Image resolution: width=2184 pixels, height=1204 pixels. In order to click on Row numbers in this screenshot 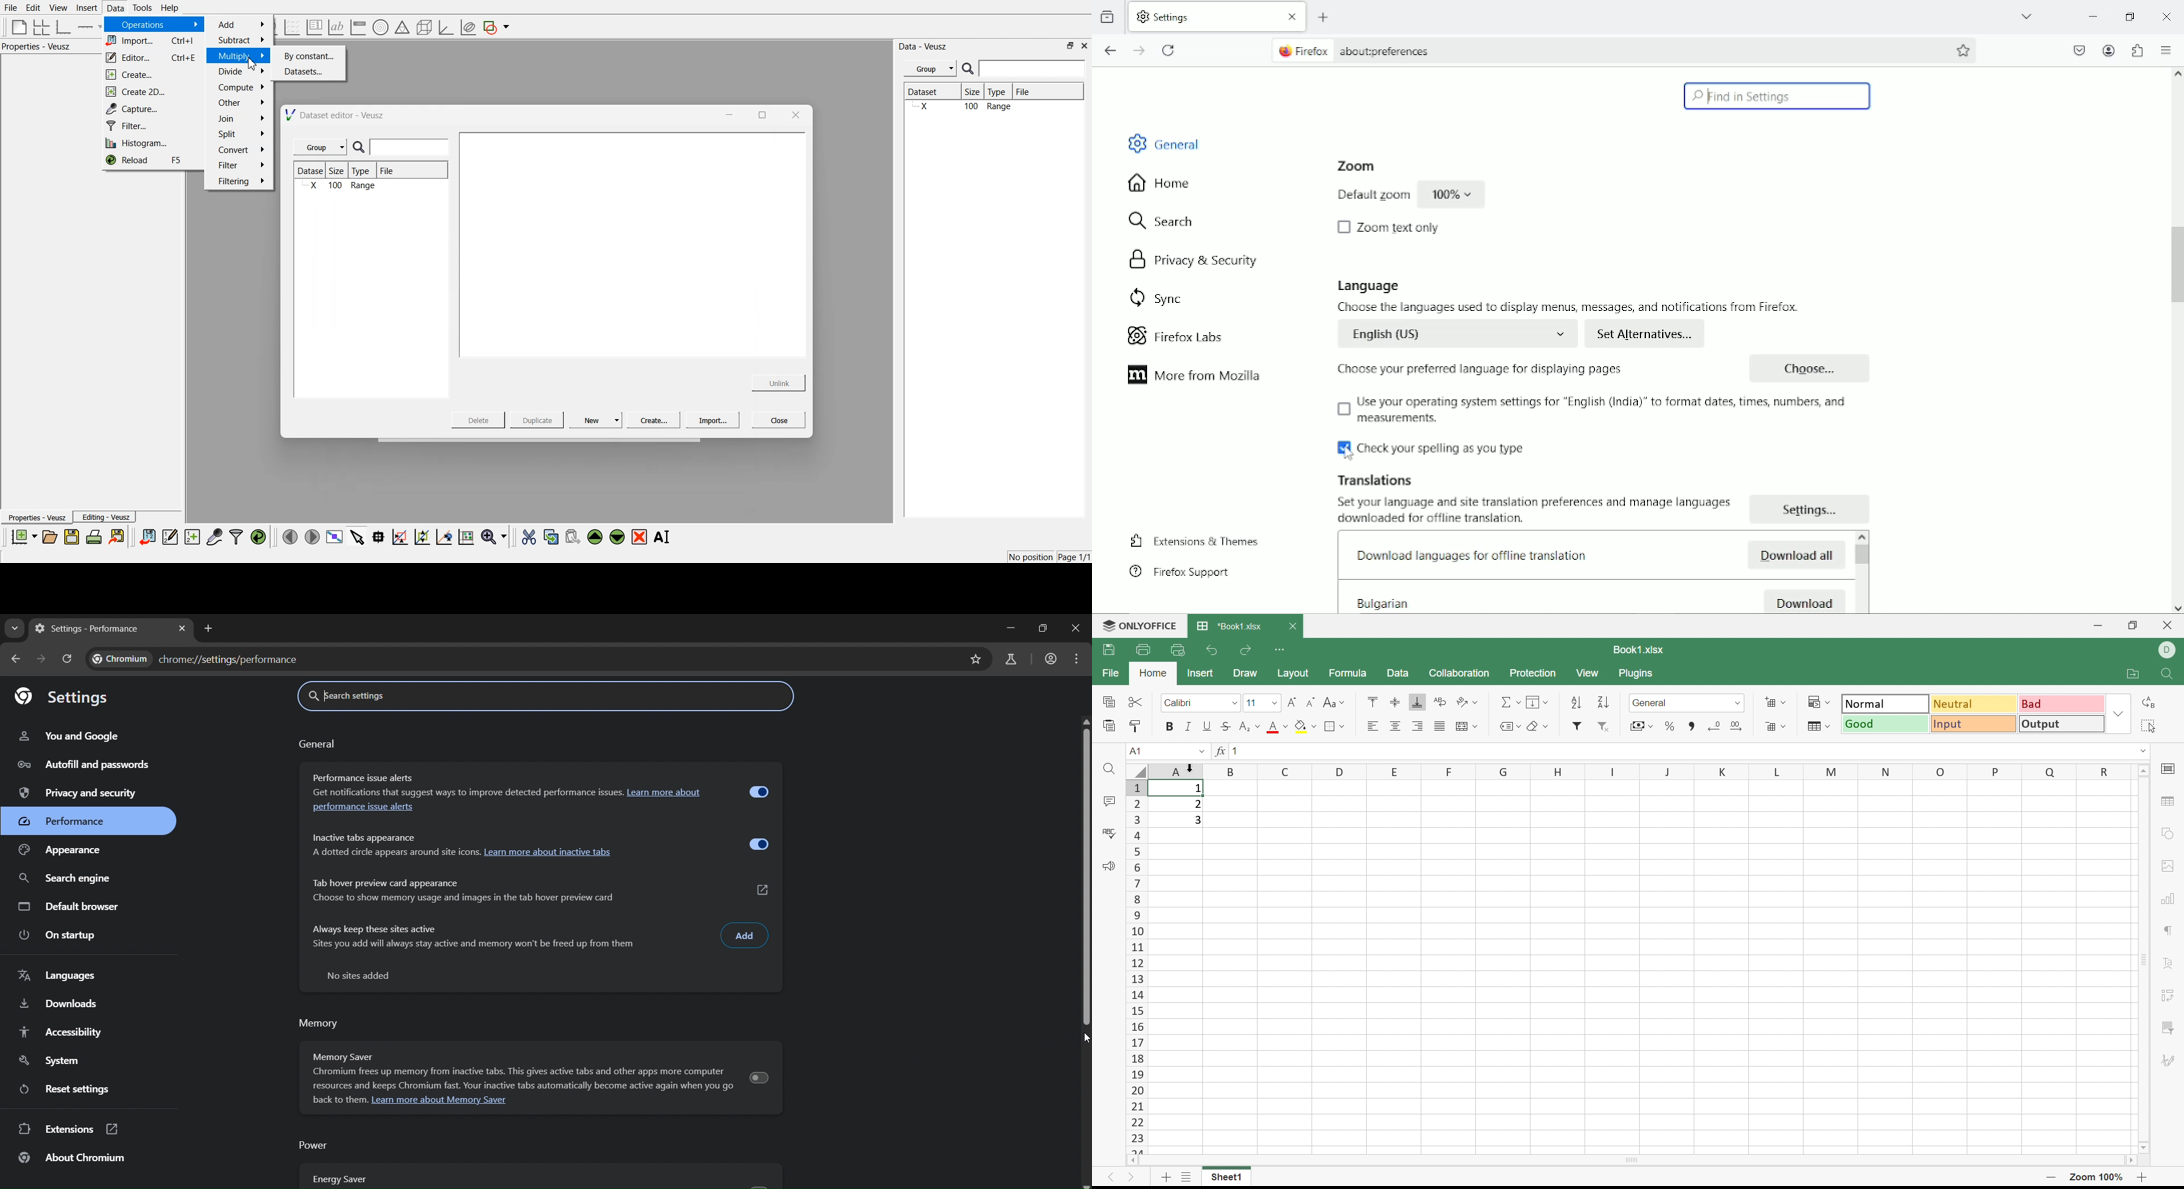, I will do `click(1137, 968)`.